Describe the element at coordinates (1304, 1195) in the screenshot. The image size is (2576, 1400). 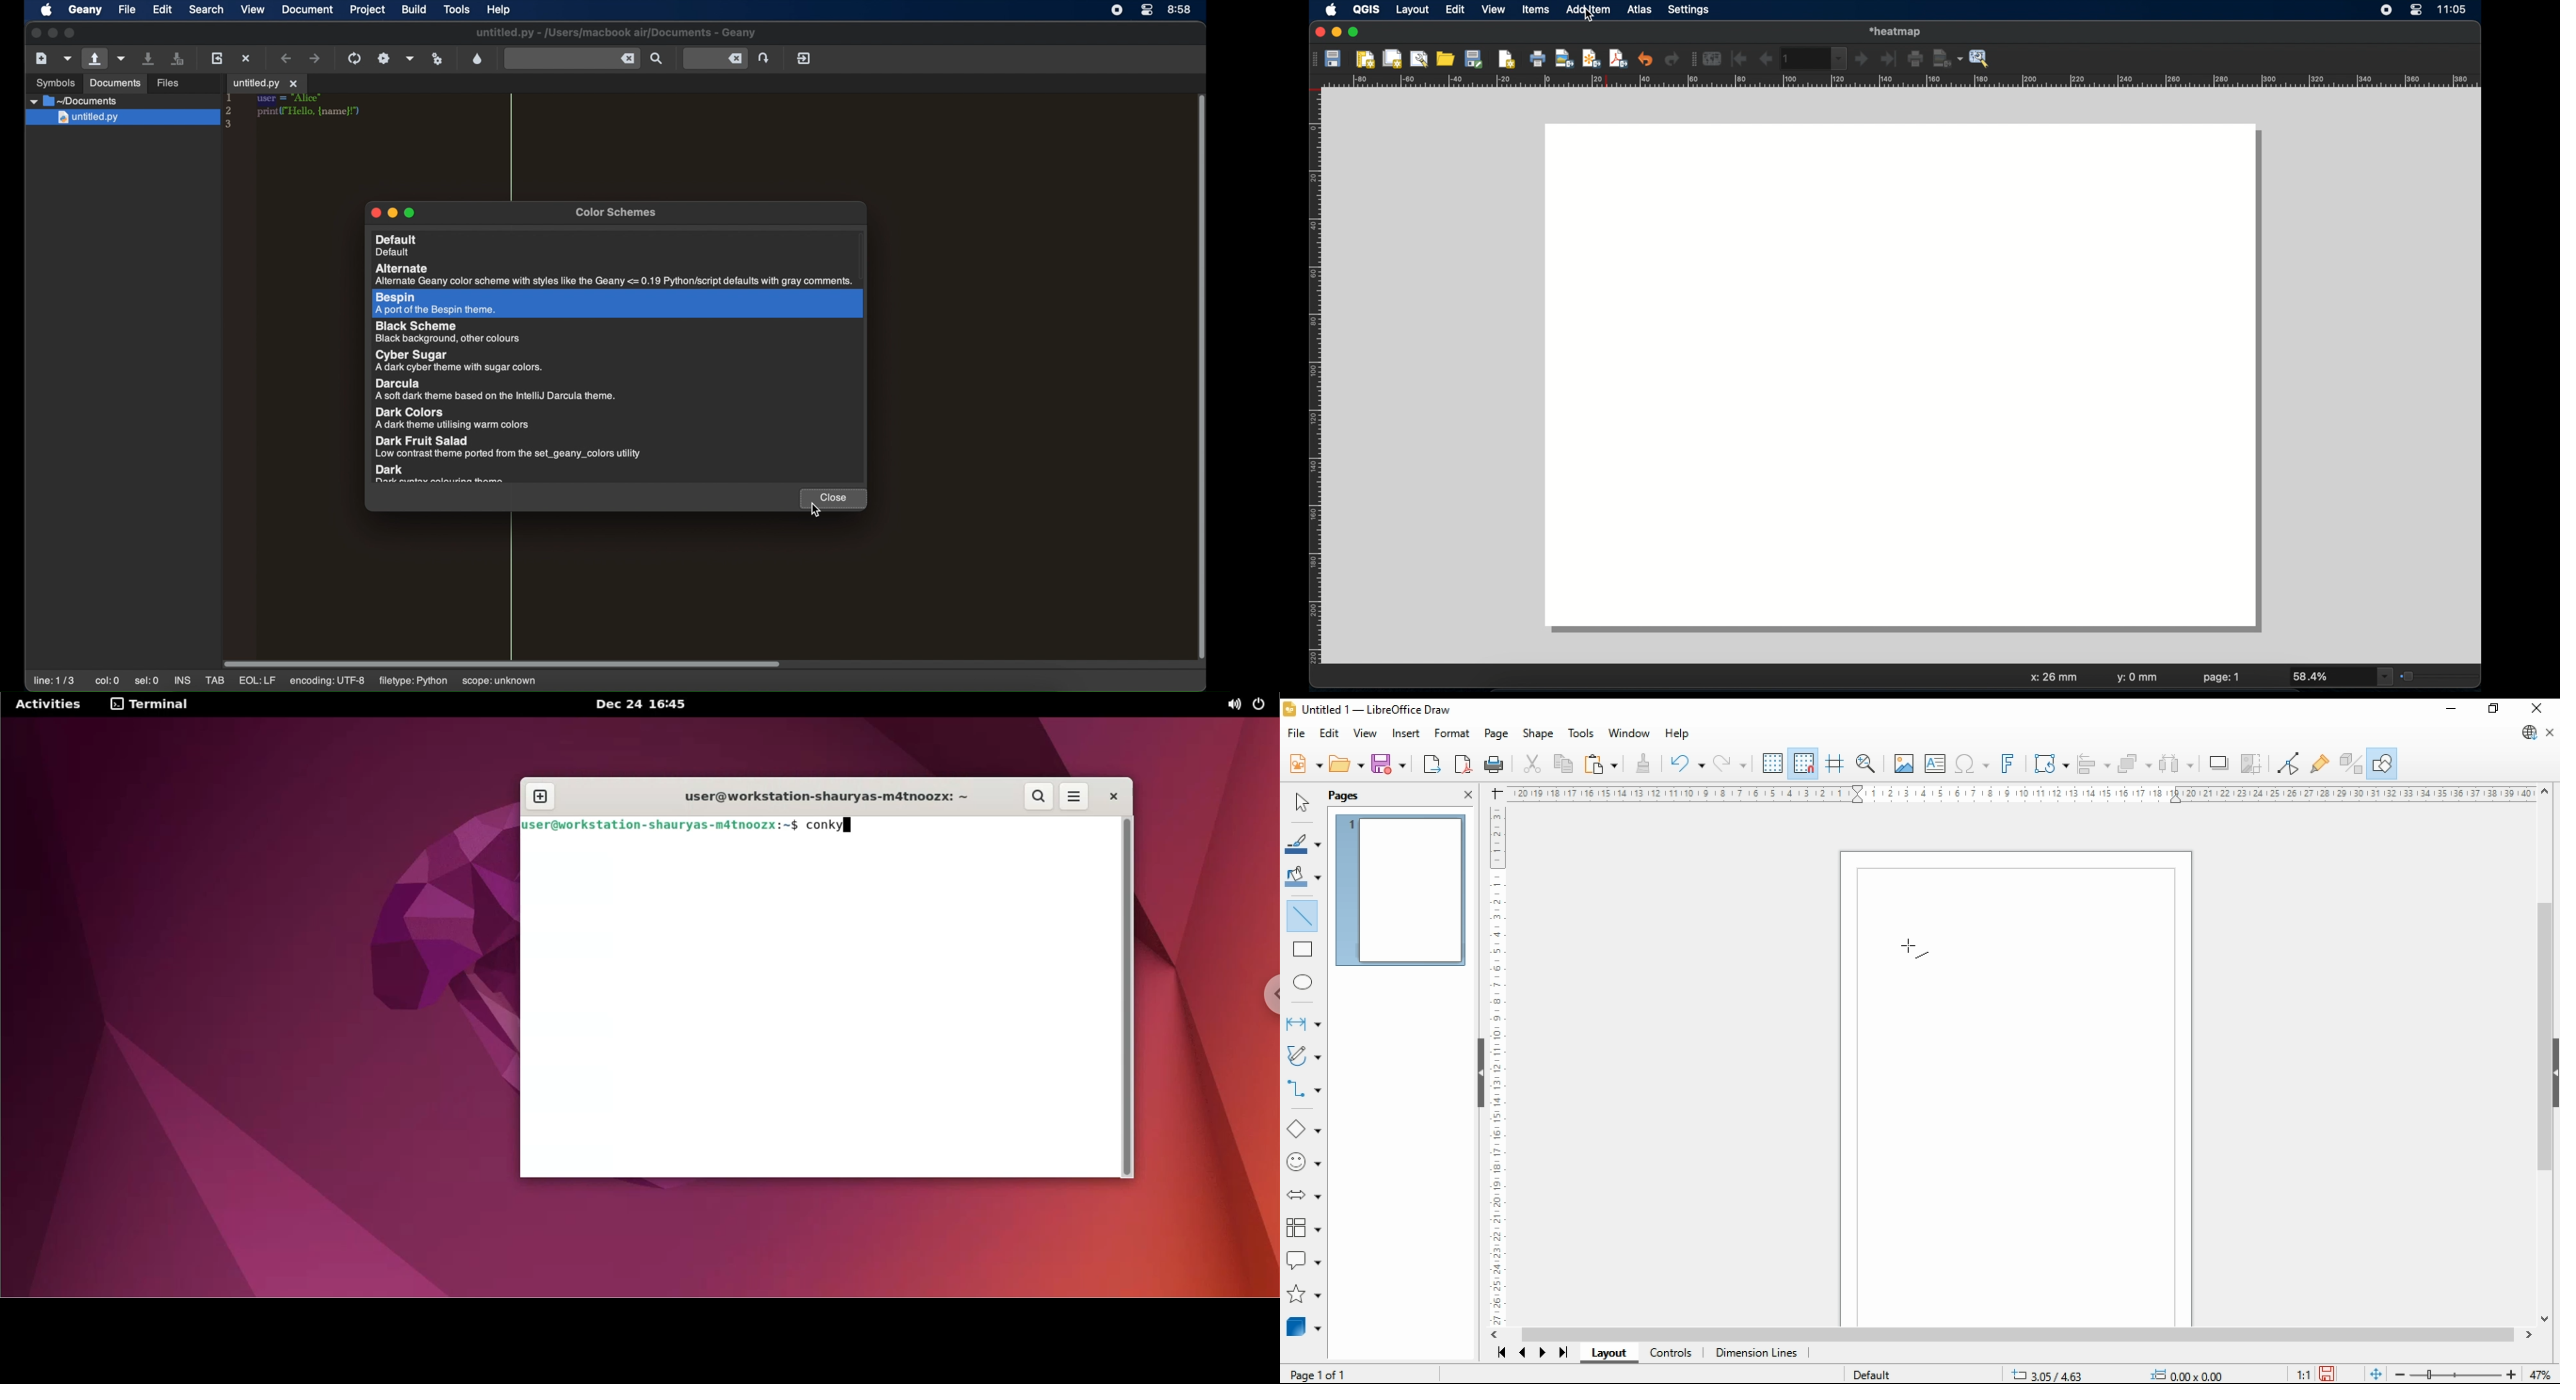
I see `block arrows` at that location.